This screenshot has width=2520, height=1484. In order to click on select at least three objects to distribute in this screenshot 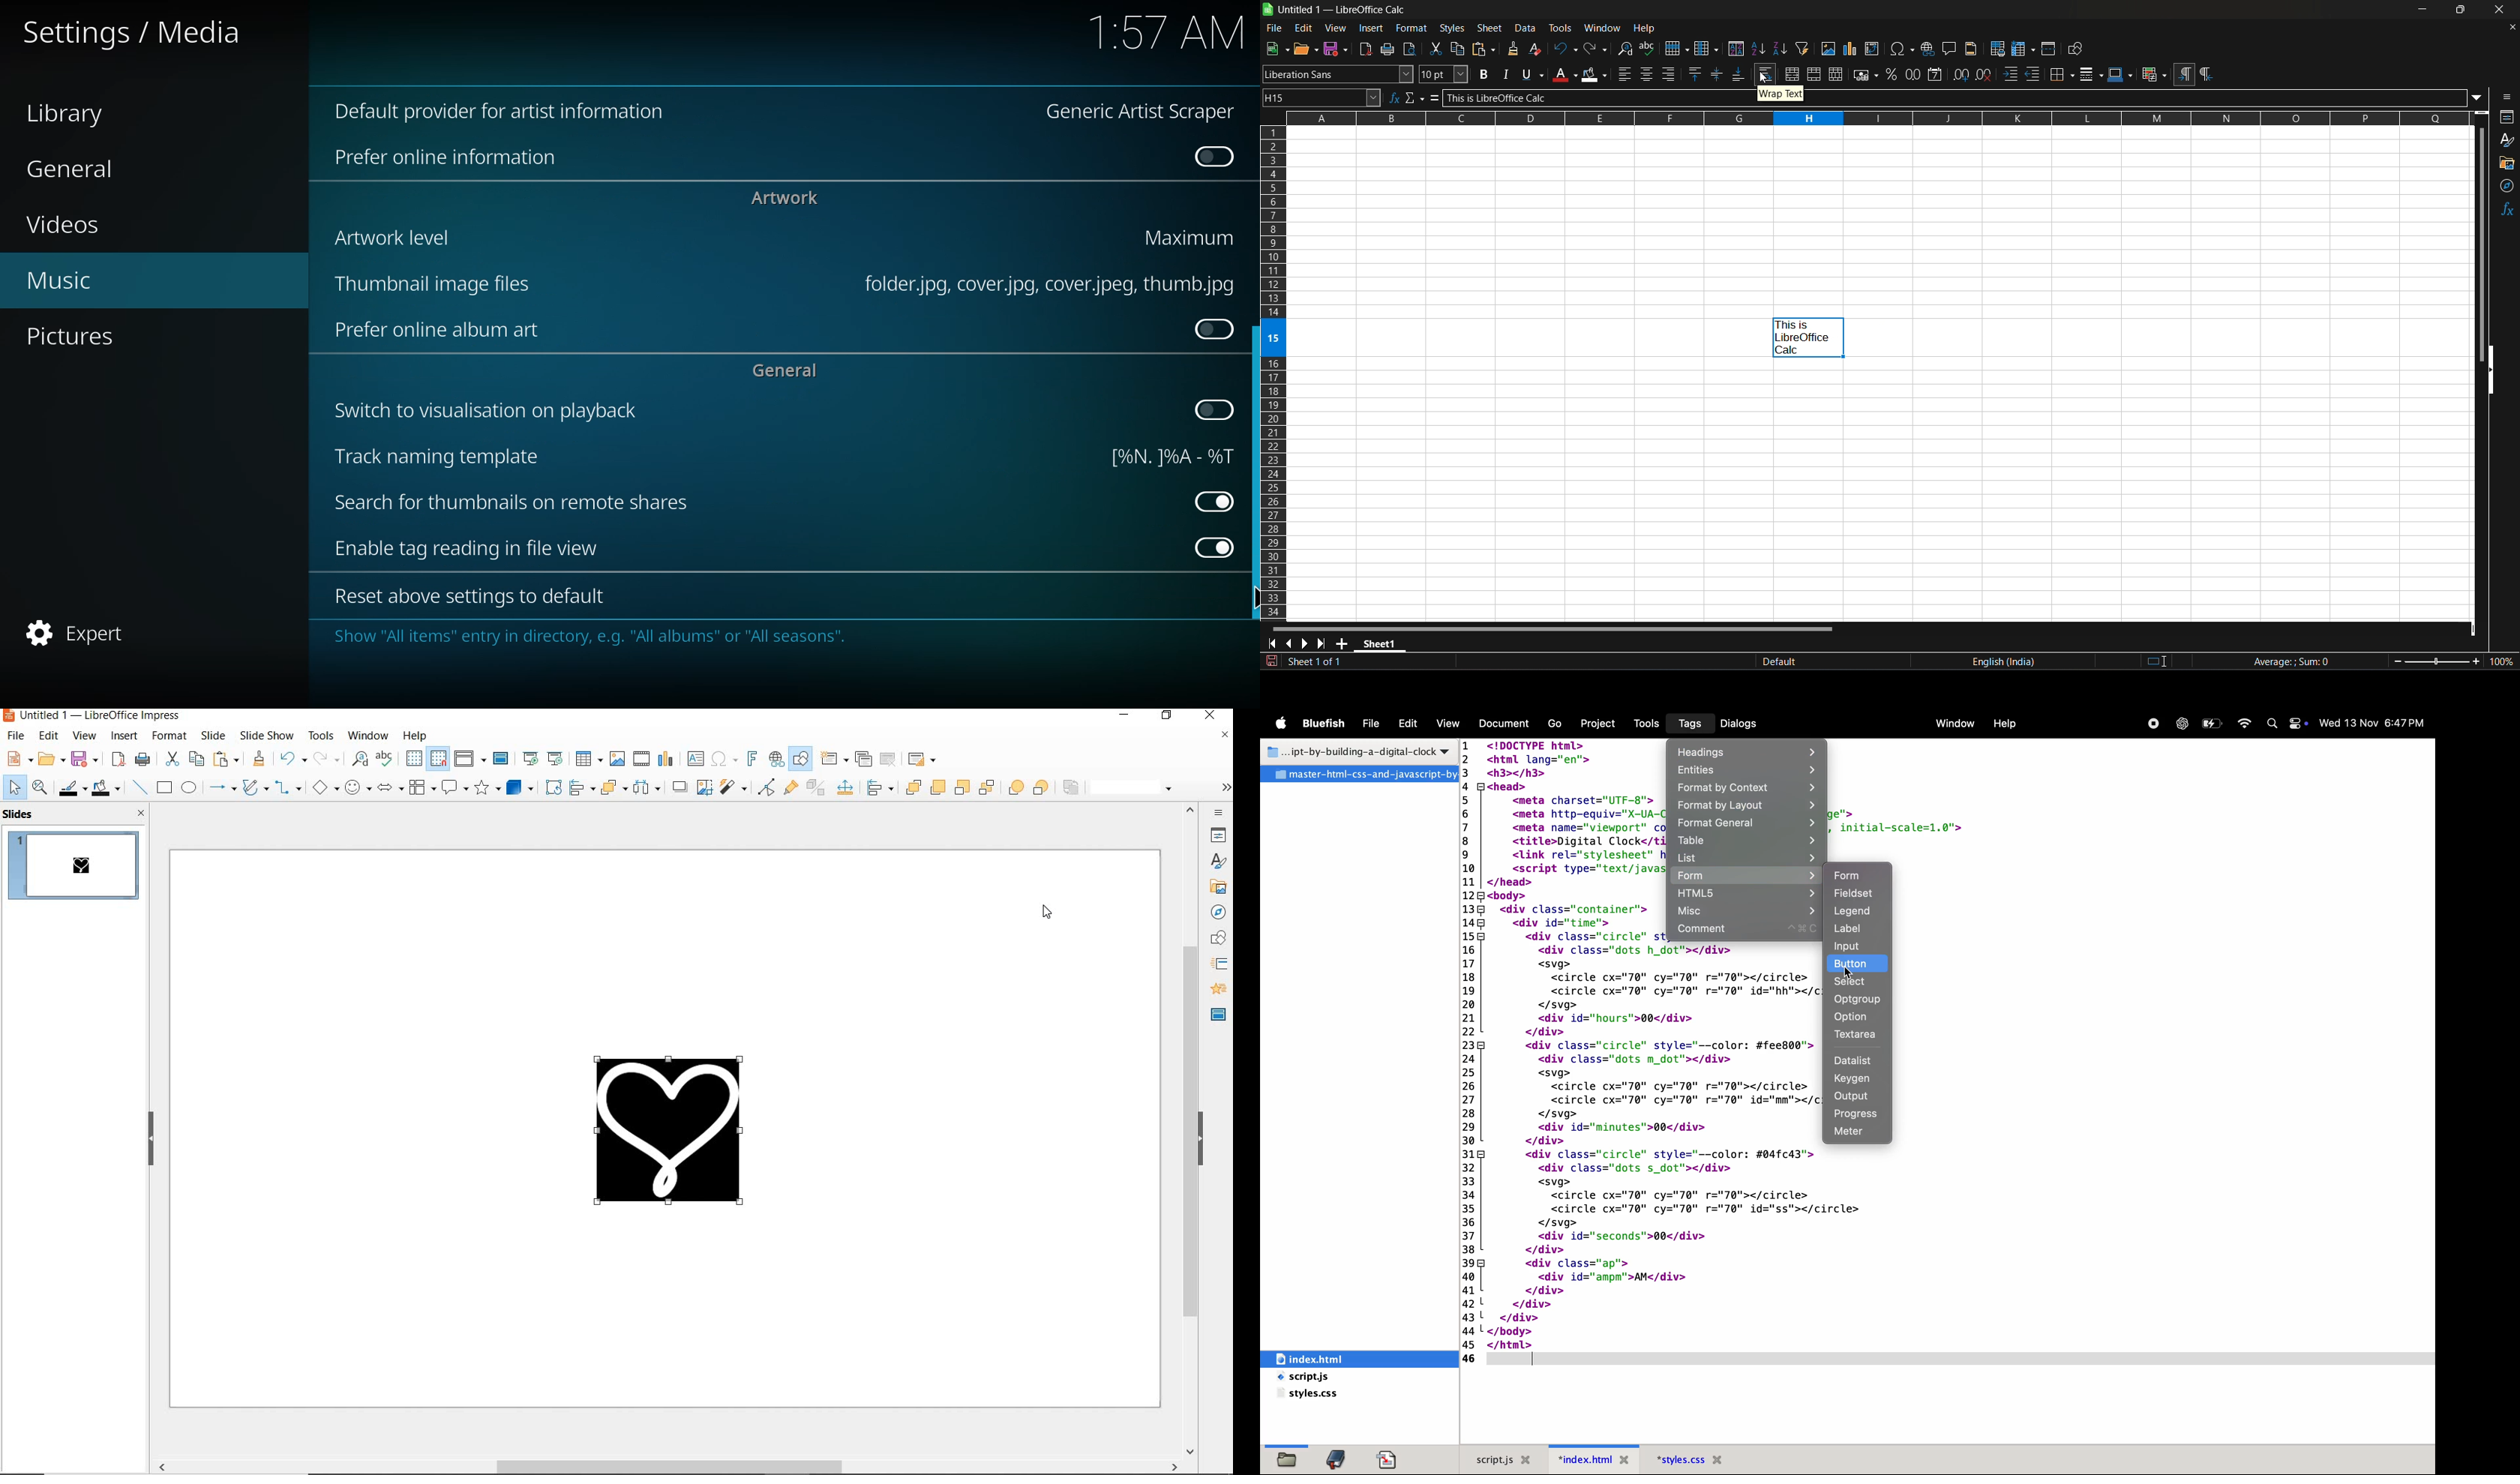, I will do `click(648, 789)`.